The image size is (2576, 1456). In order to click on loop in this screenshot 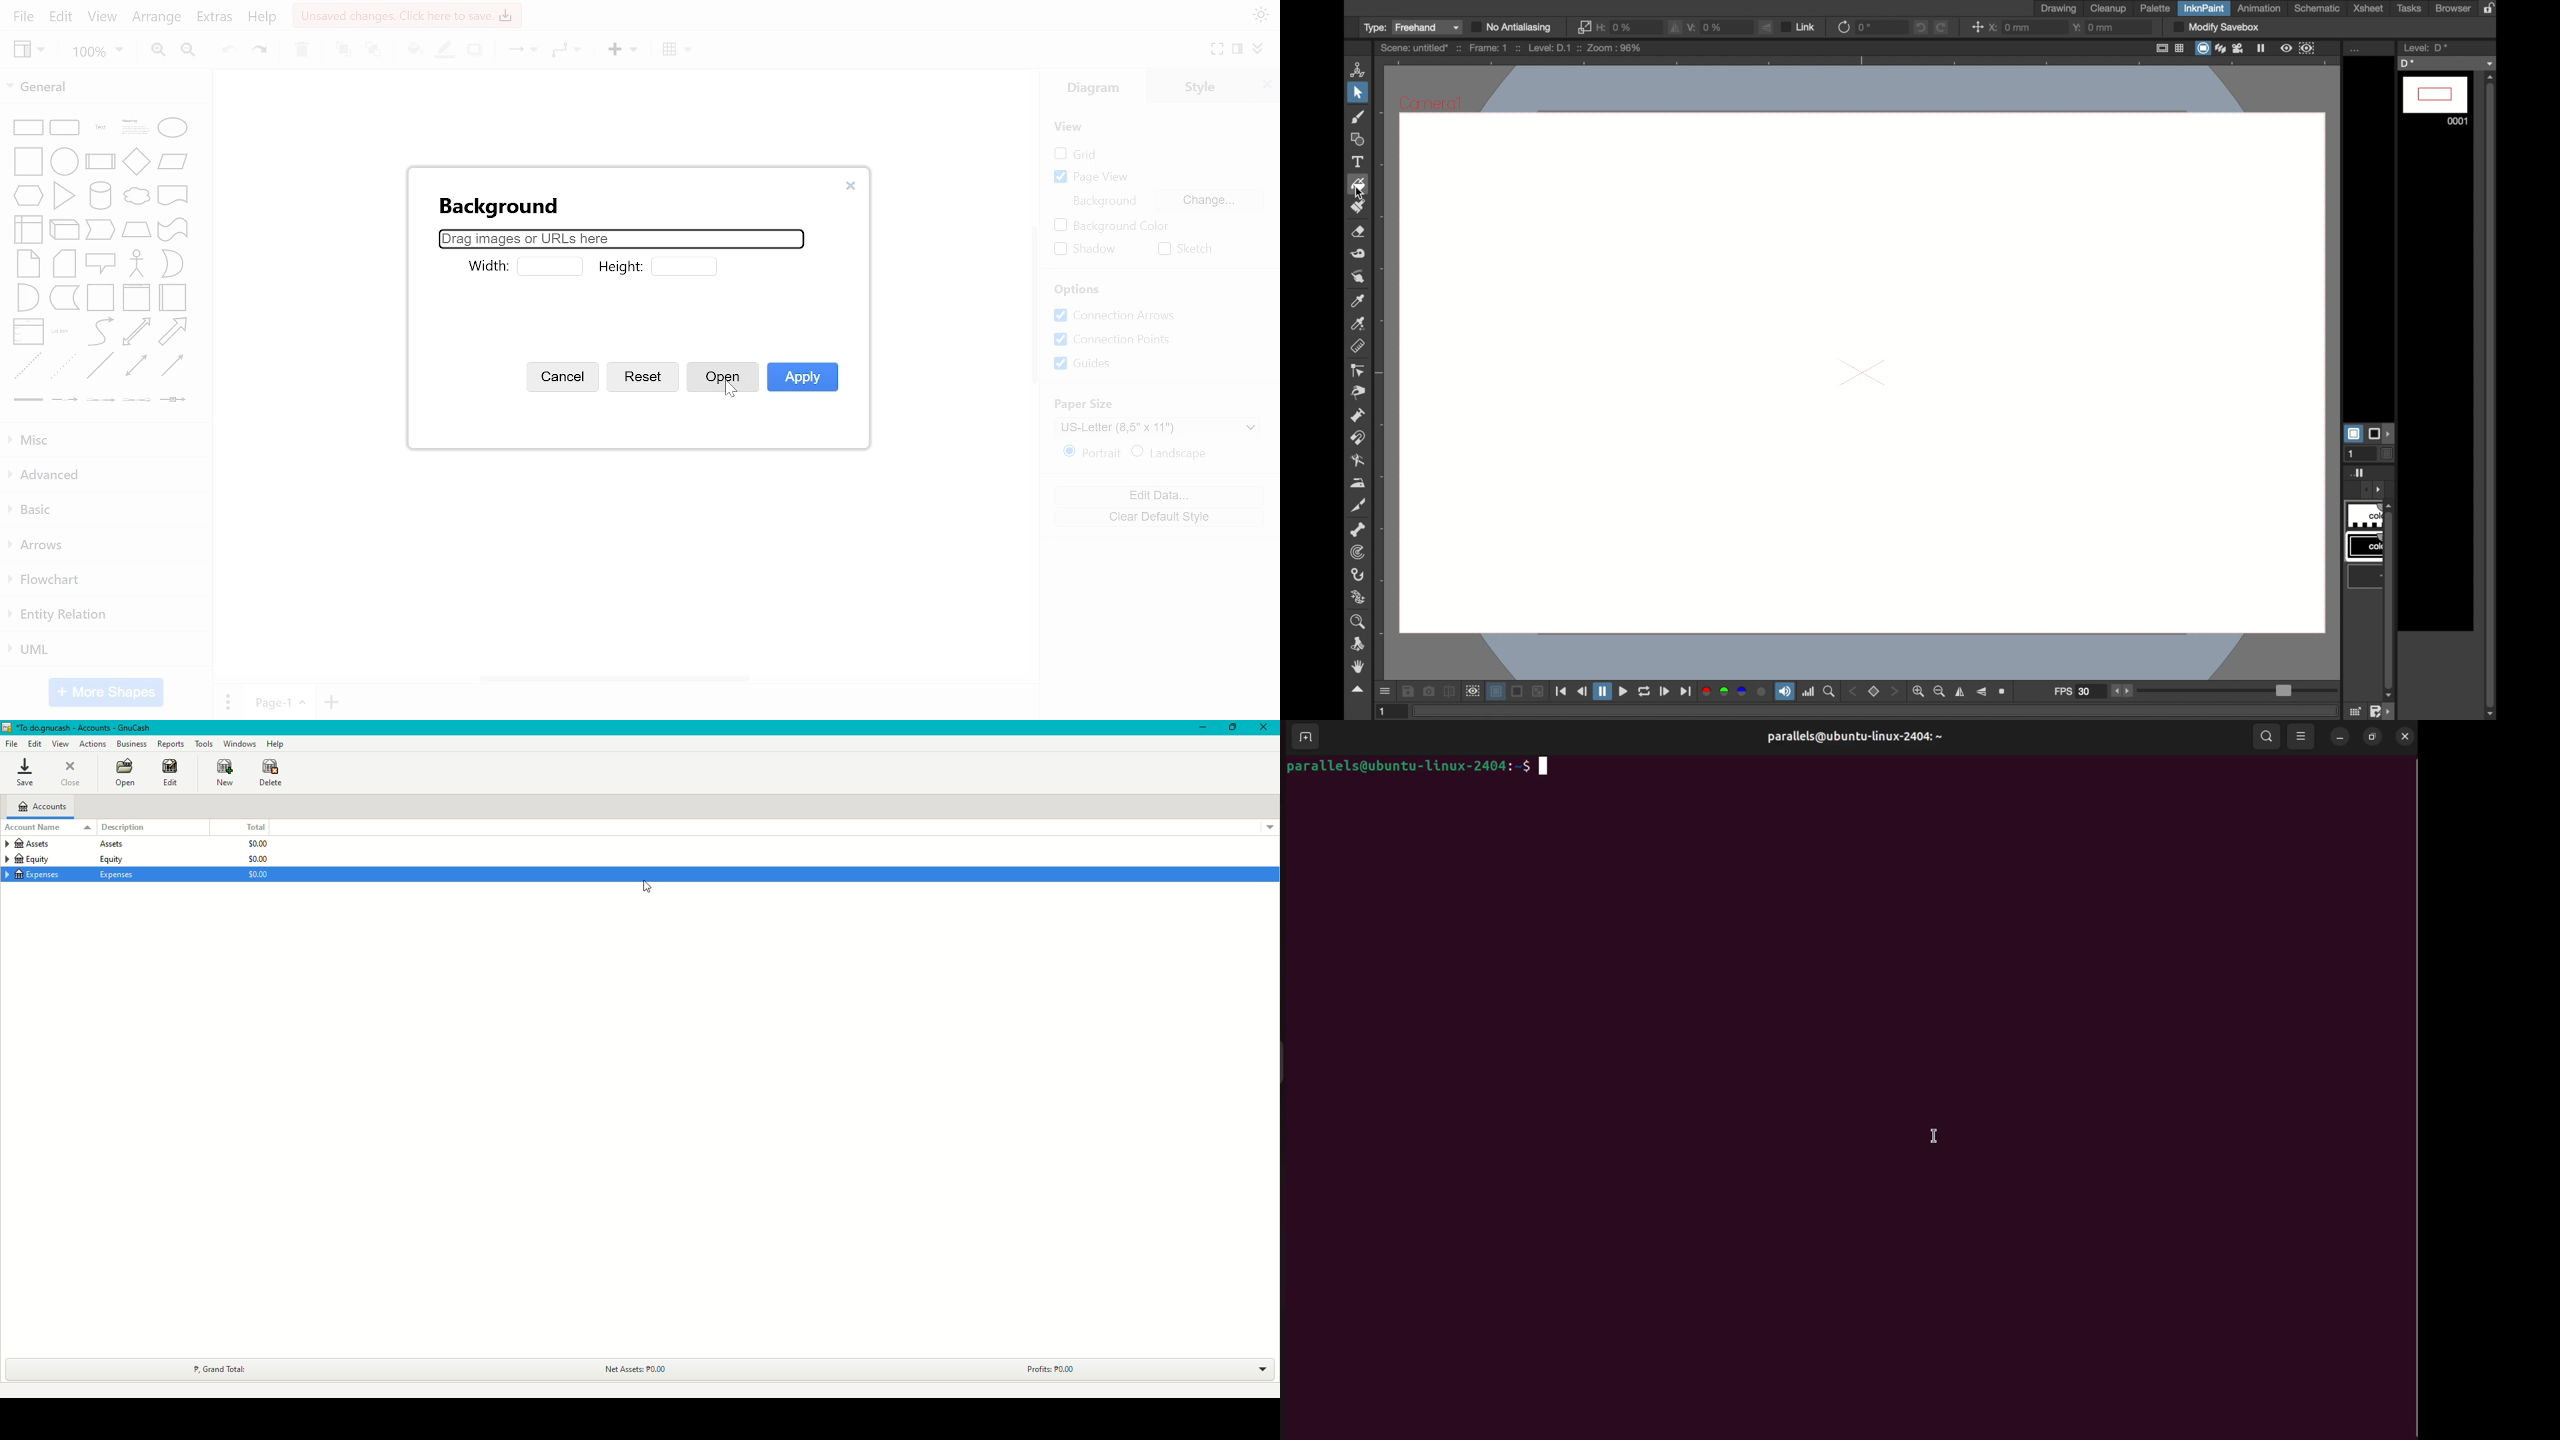, I will do `click(1645, 691)`.